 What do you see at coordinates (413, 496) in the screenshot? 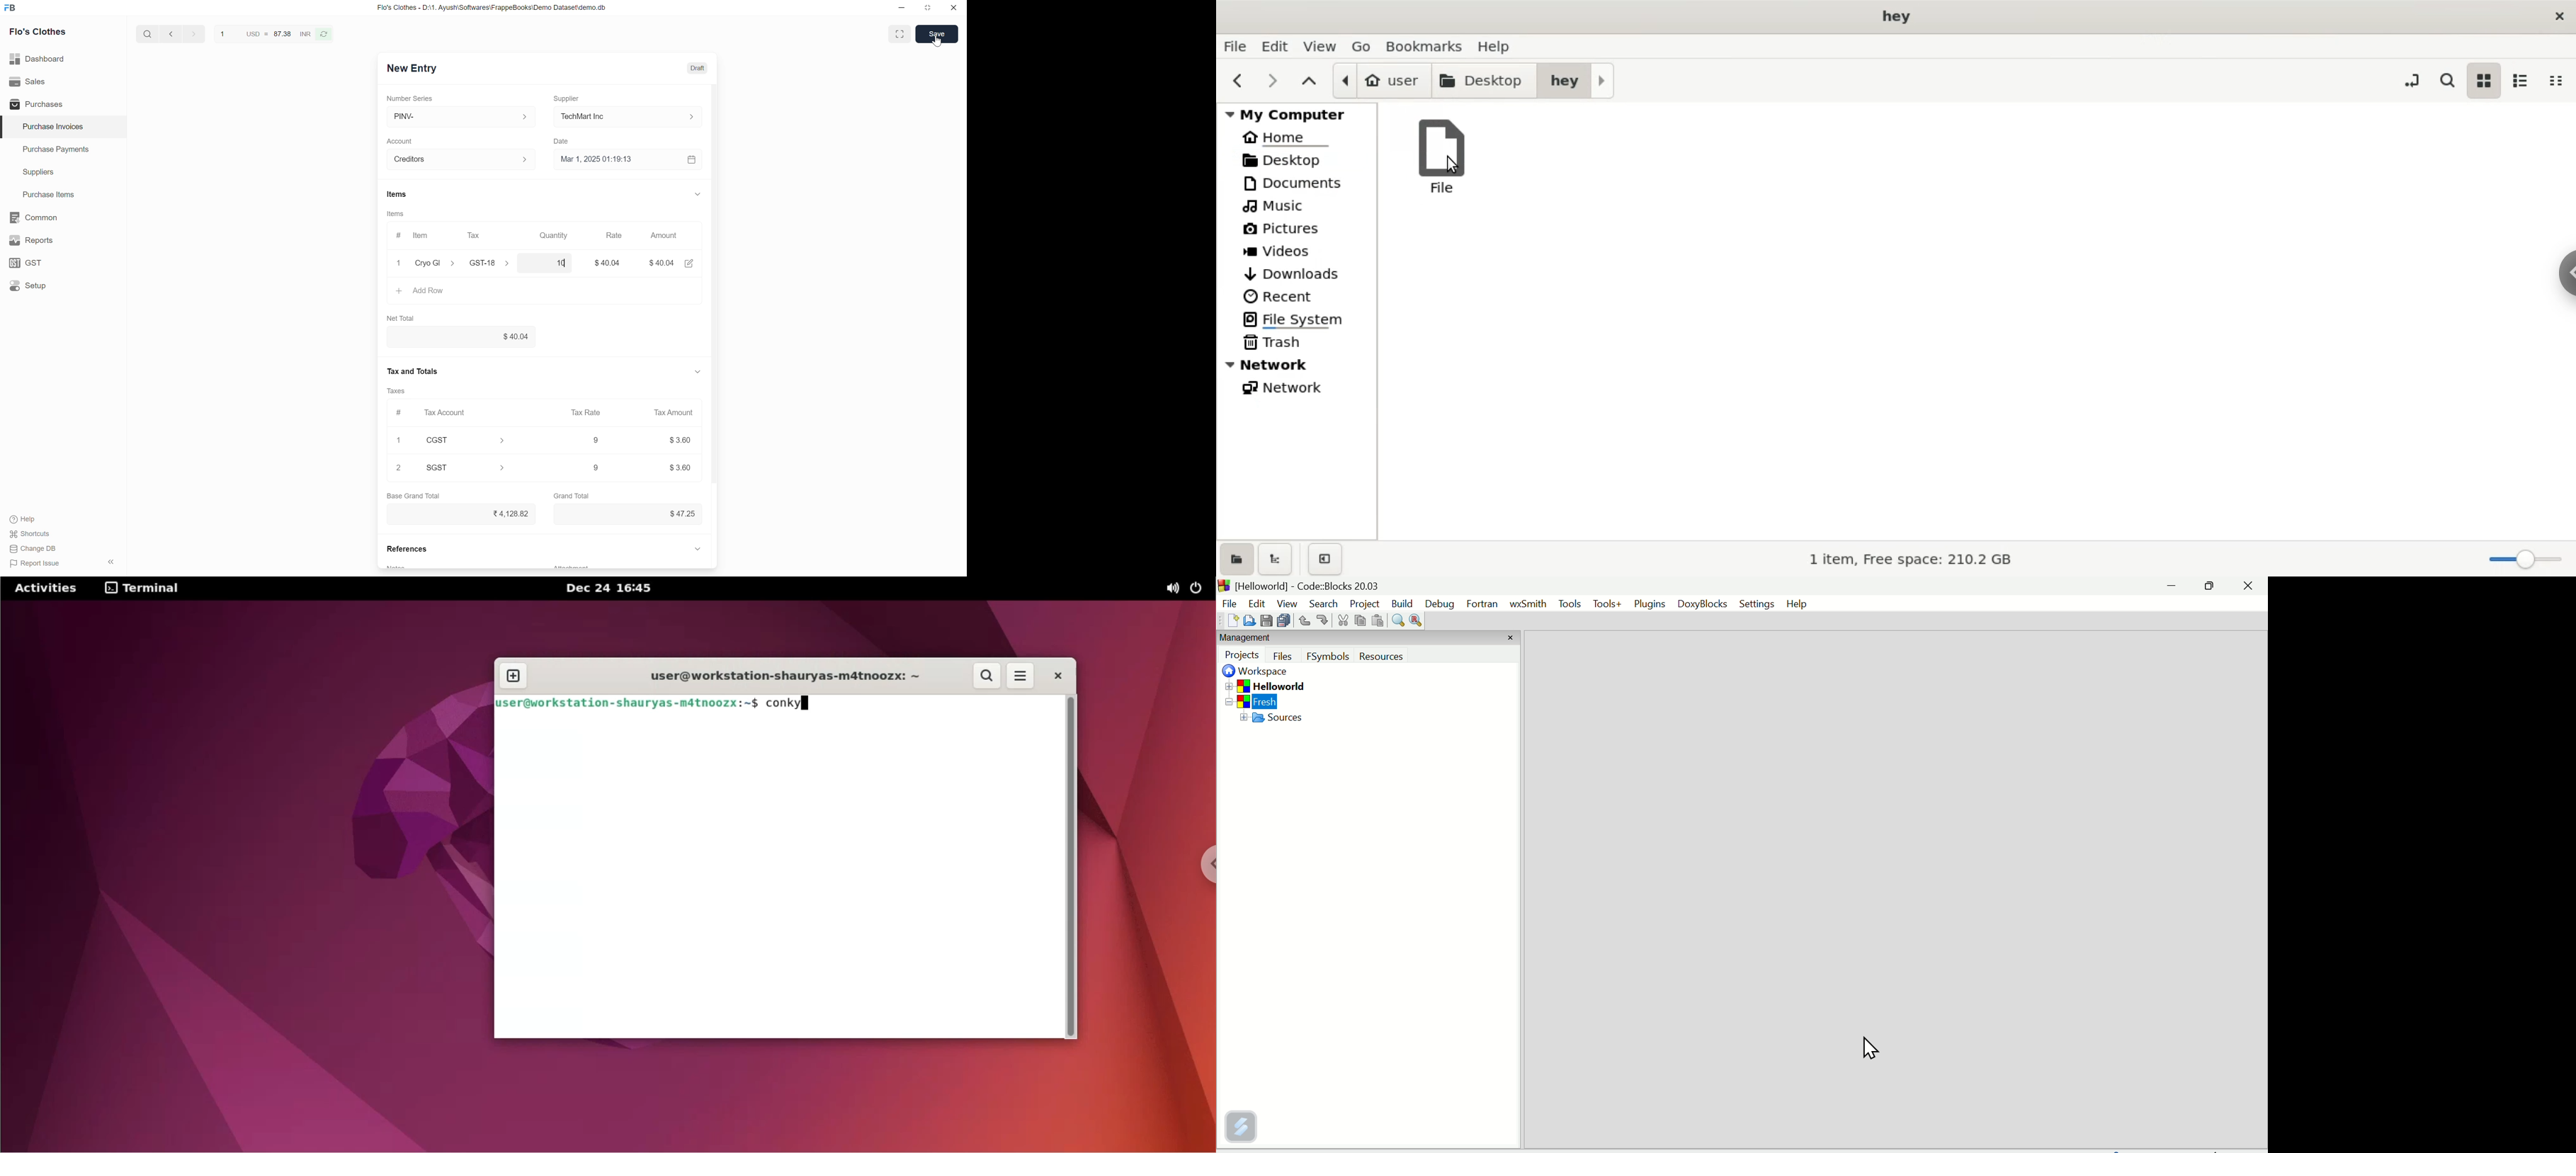
I see `Base Grand Total` at bounding box center [413, 496].